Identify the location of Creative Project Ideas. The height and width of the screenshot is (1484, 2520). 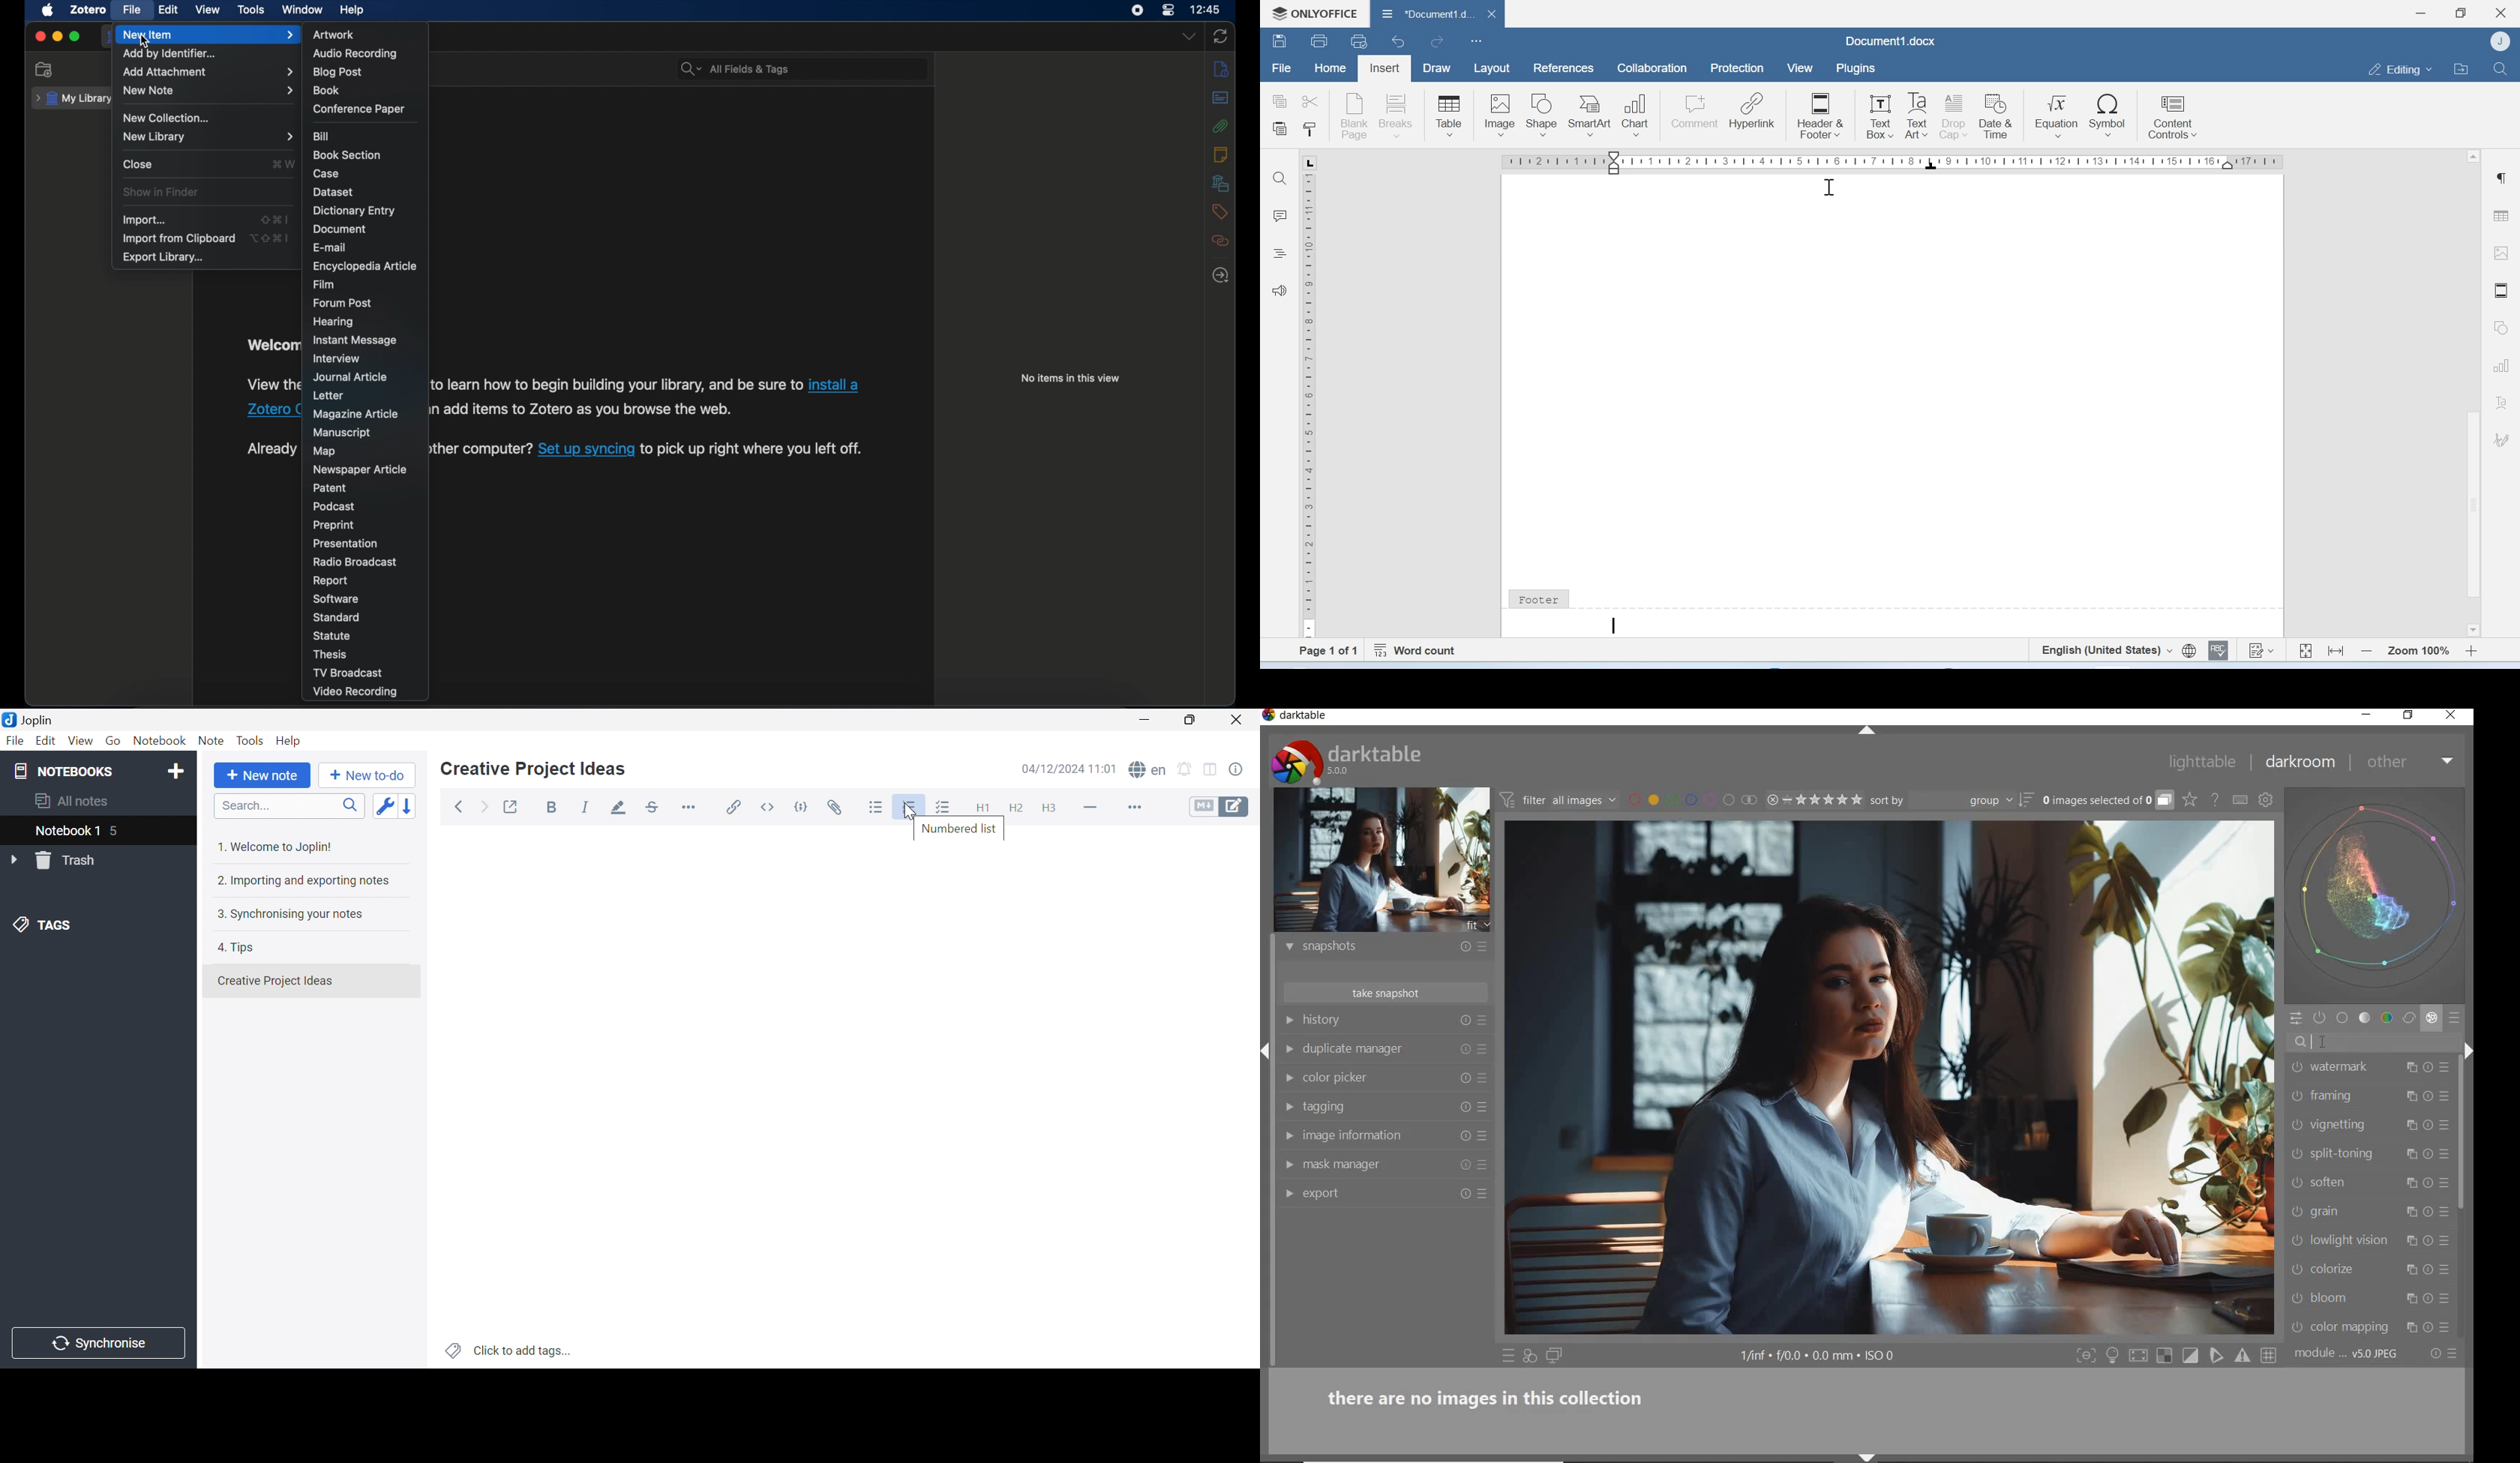
(532, 769).